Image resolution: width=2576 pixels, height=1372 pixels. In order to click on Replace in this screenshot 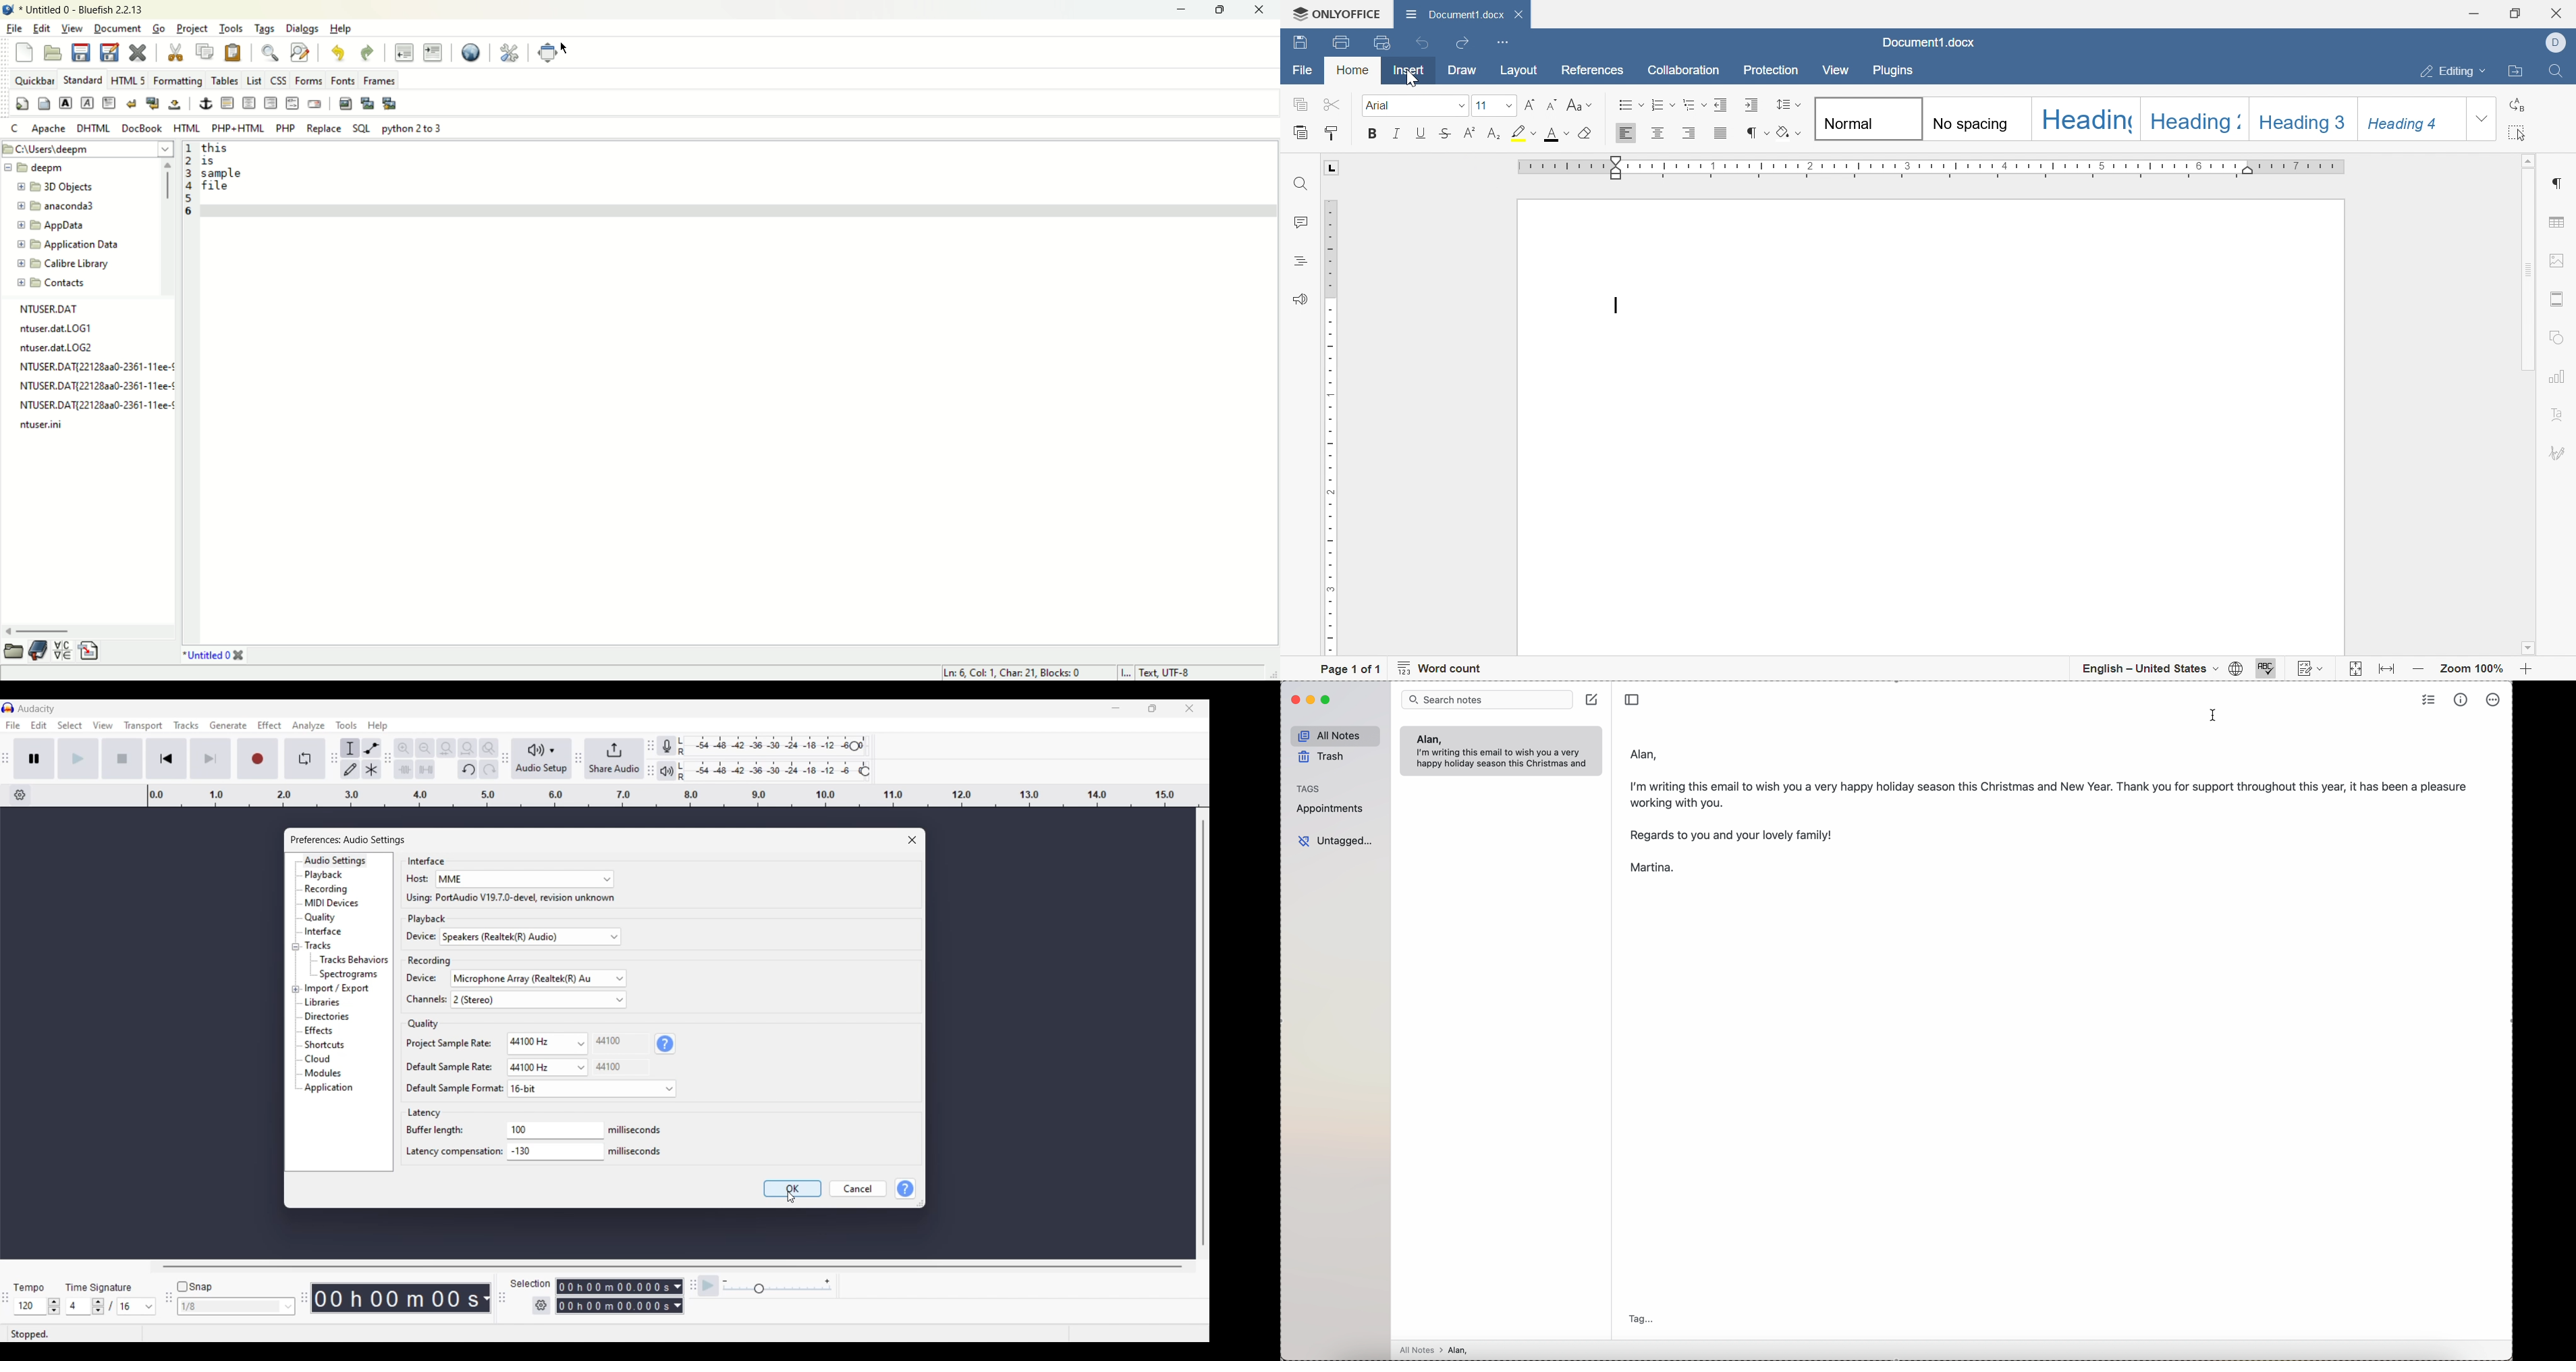, I will do `click(2519, 103)`.